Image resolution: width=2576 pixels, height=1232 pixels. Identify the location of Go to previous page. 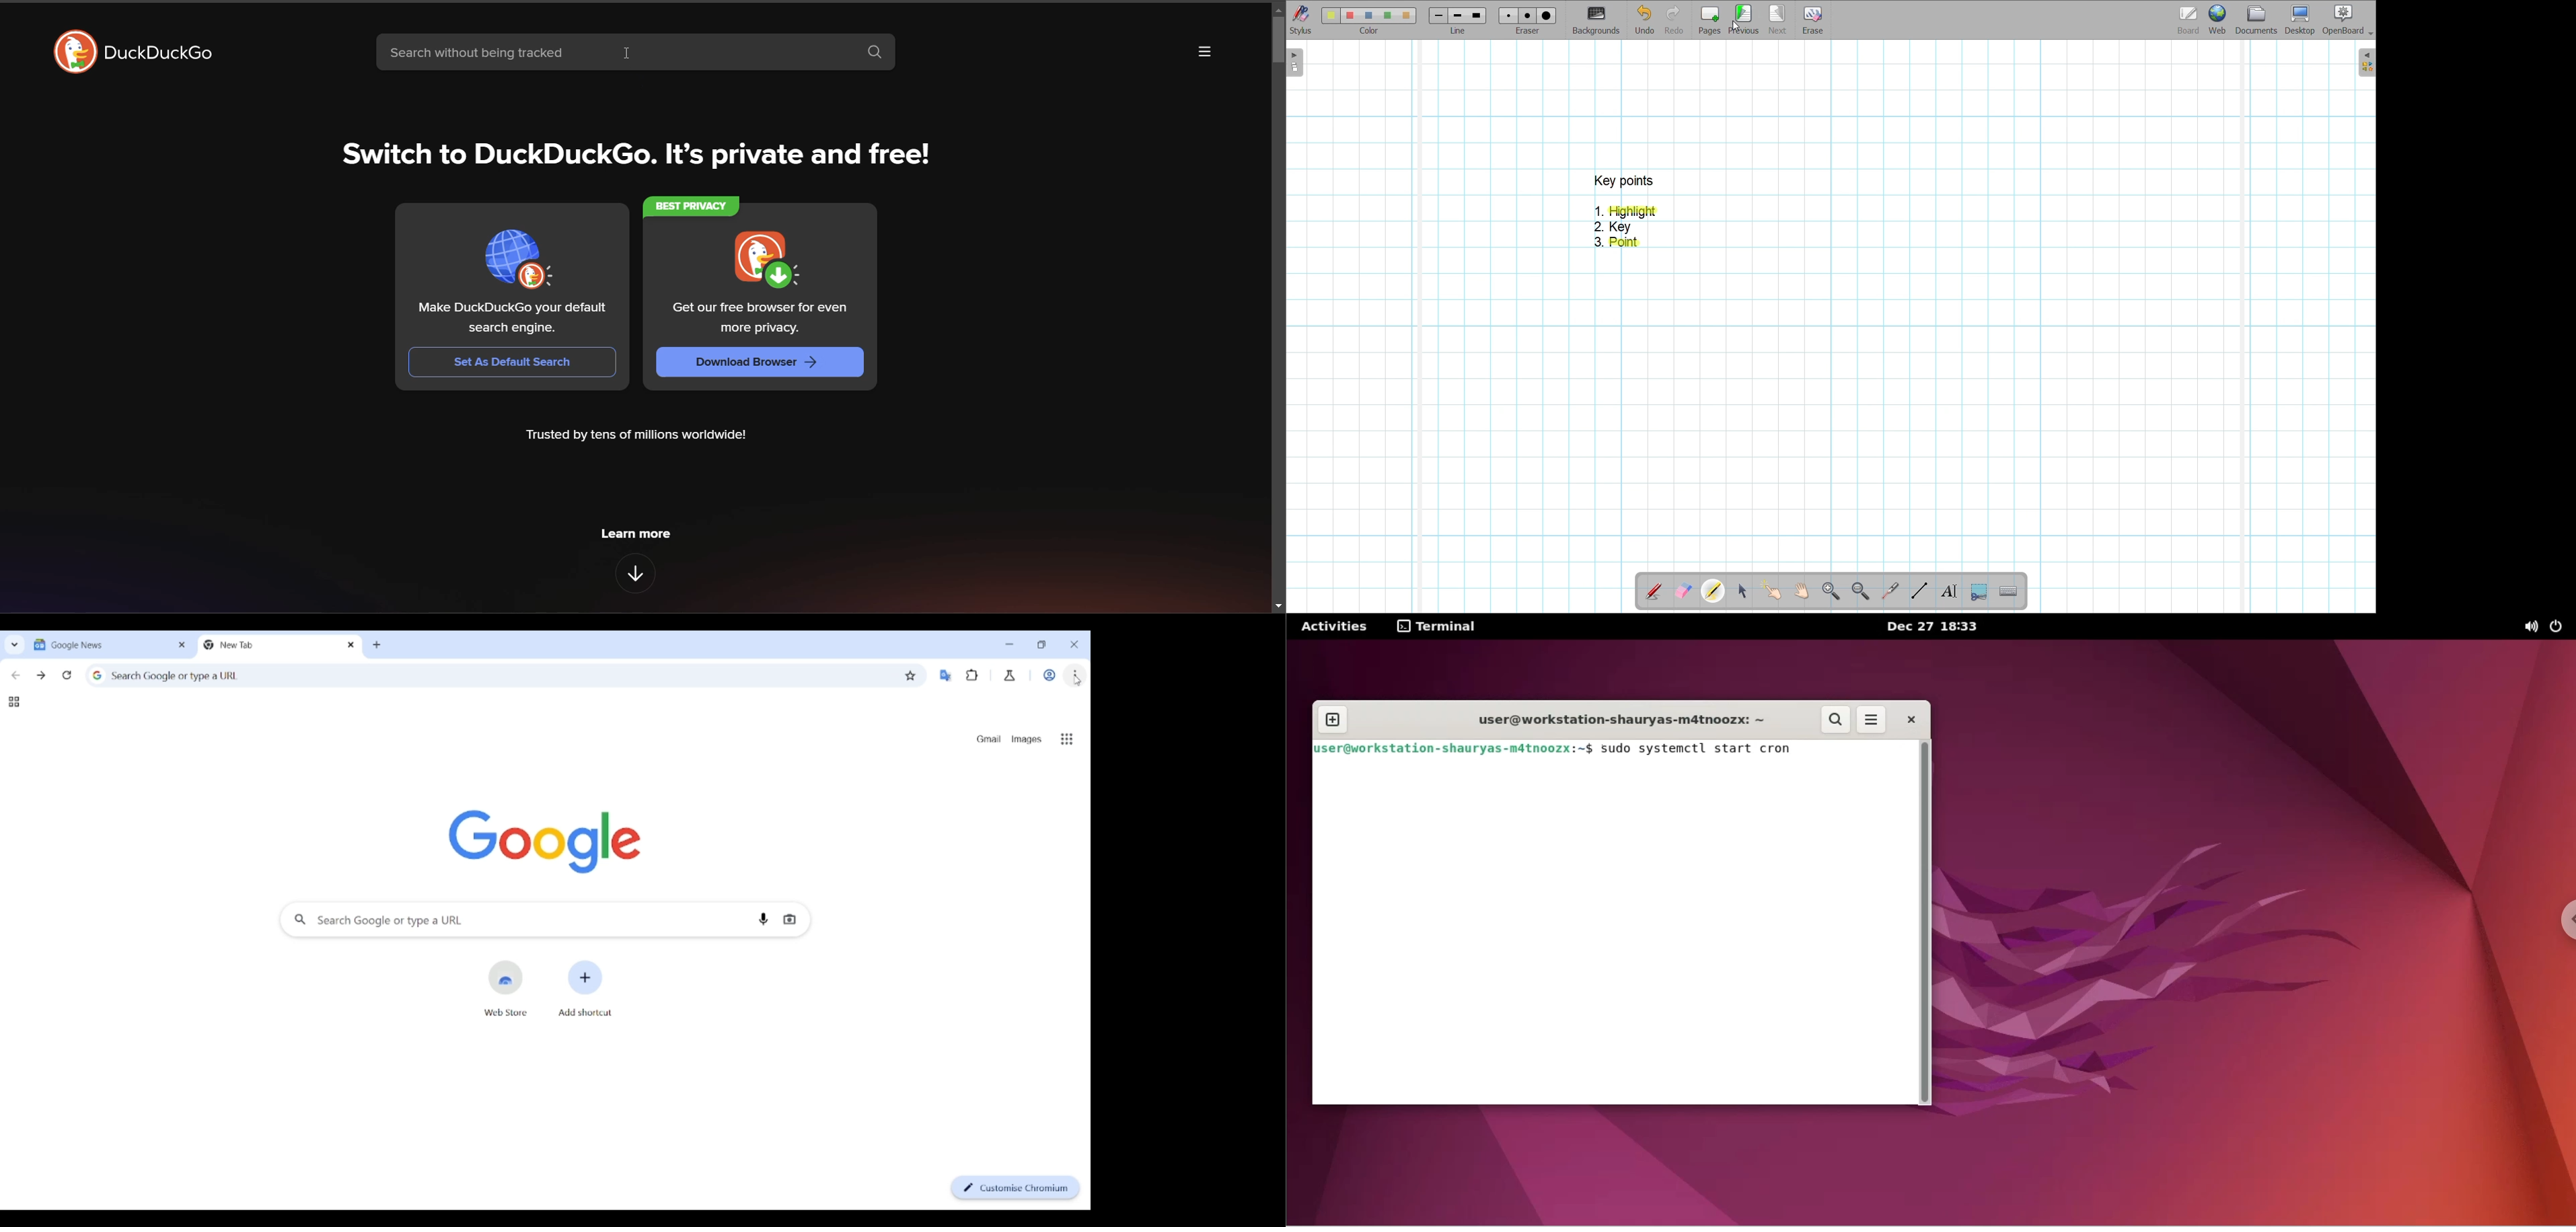
(1744, 19).